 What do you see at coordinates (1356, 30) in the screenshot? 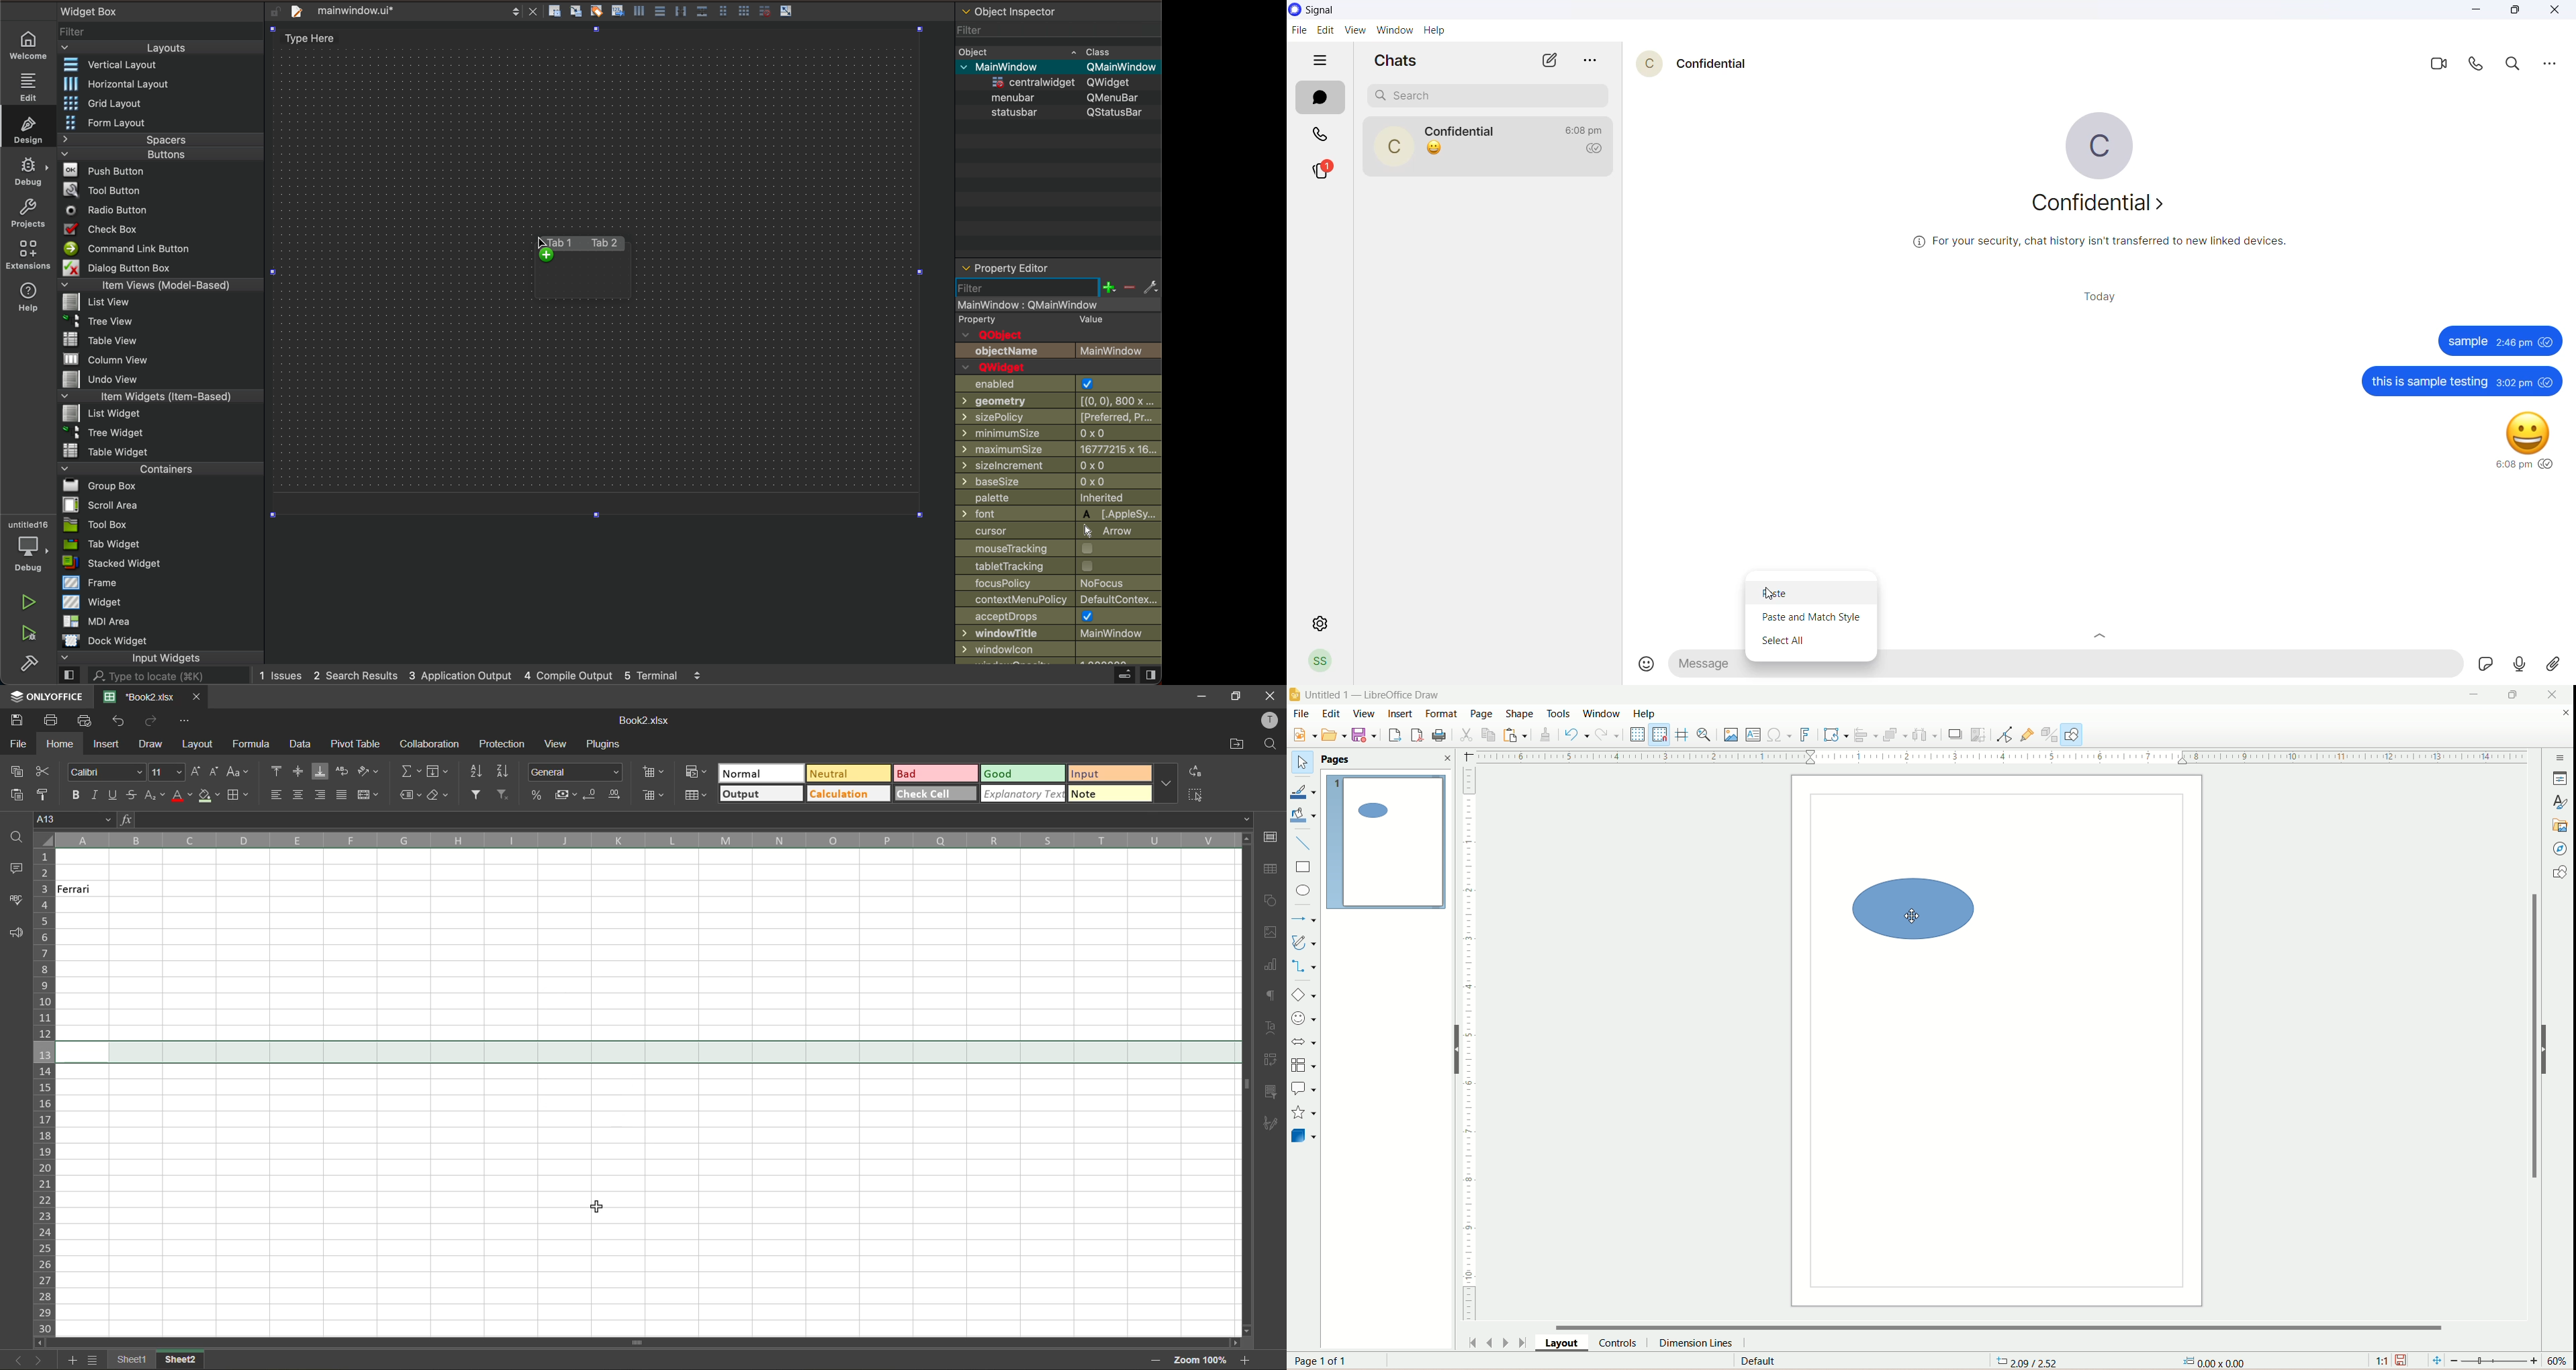
I see `view` at bounding box center [1356, 30].